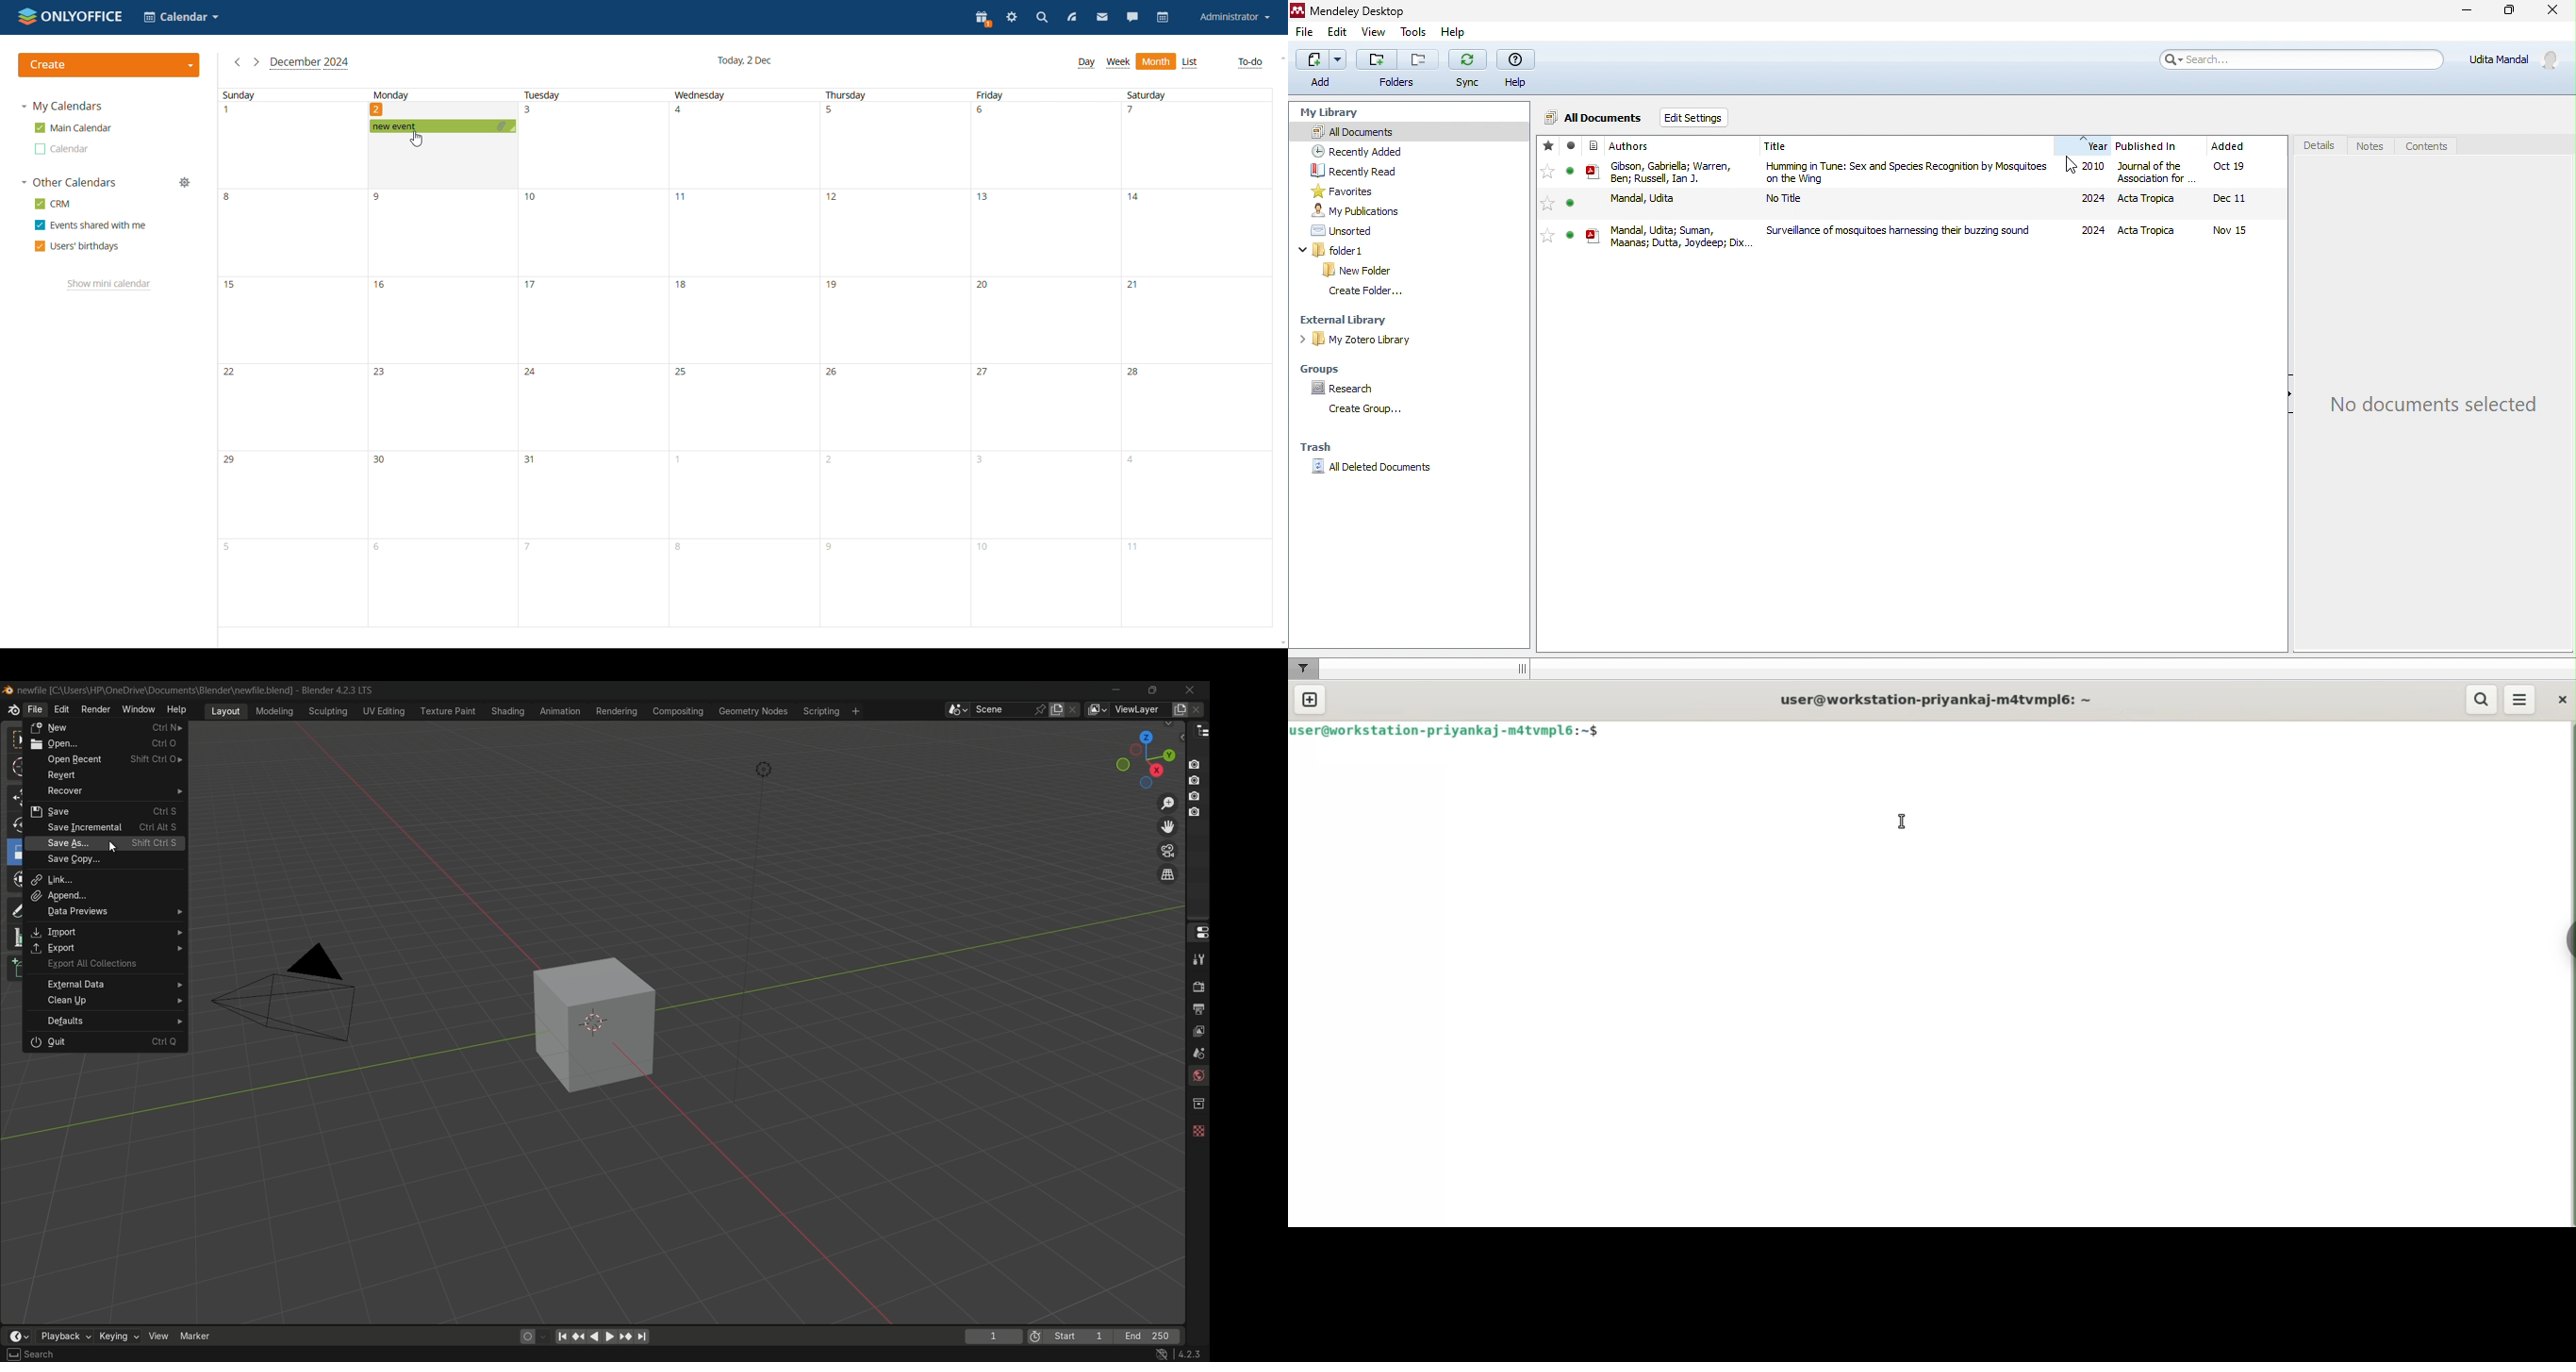 The height and width of the screenshot is (1372, 2576). Describe the element at coordinates (683, 287) in the screenshot. I see `18` at that location.